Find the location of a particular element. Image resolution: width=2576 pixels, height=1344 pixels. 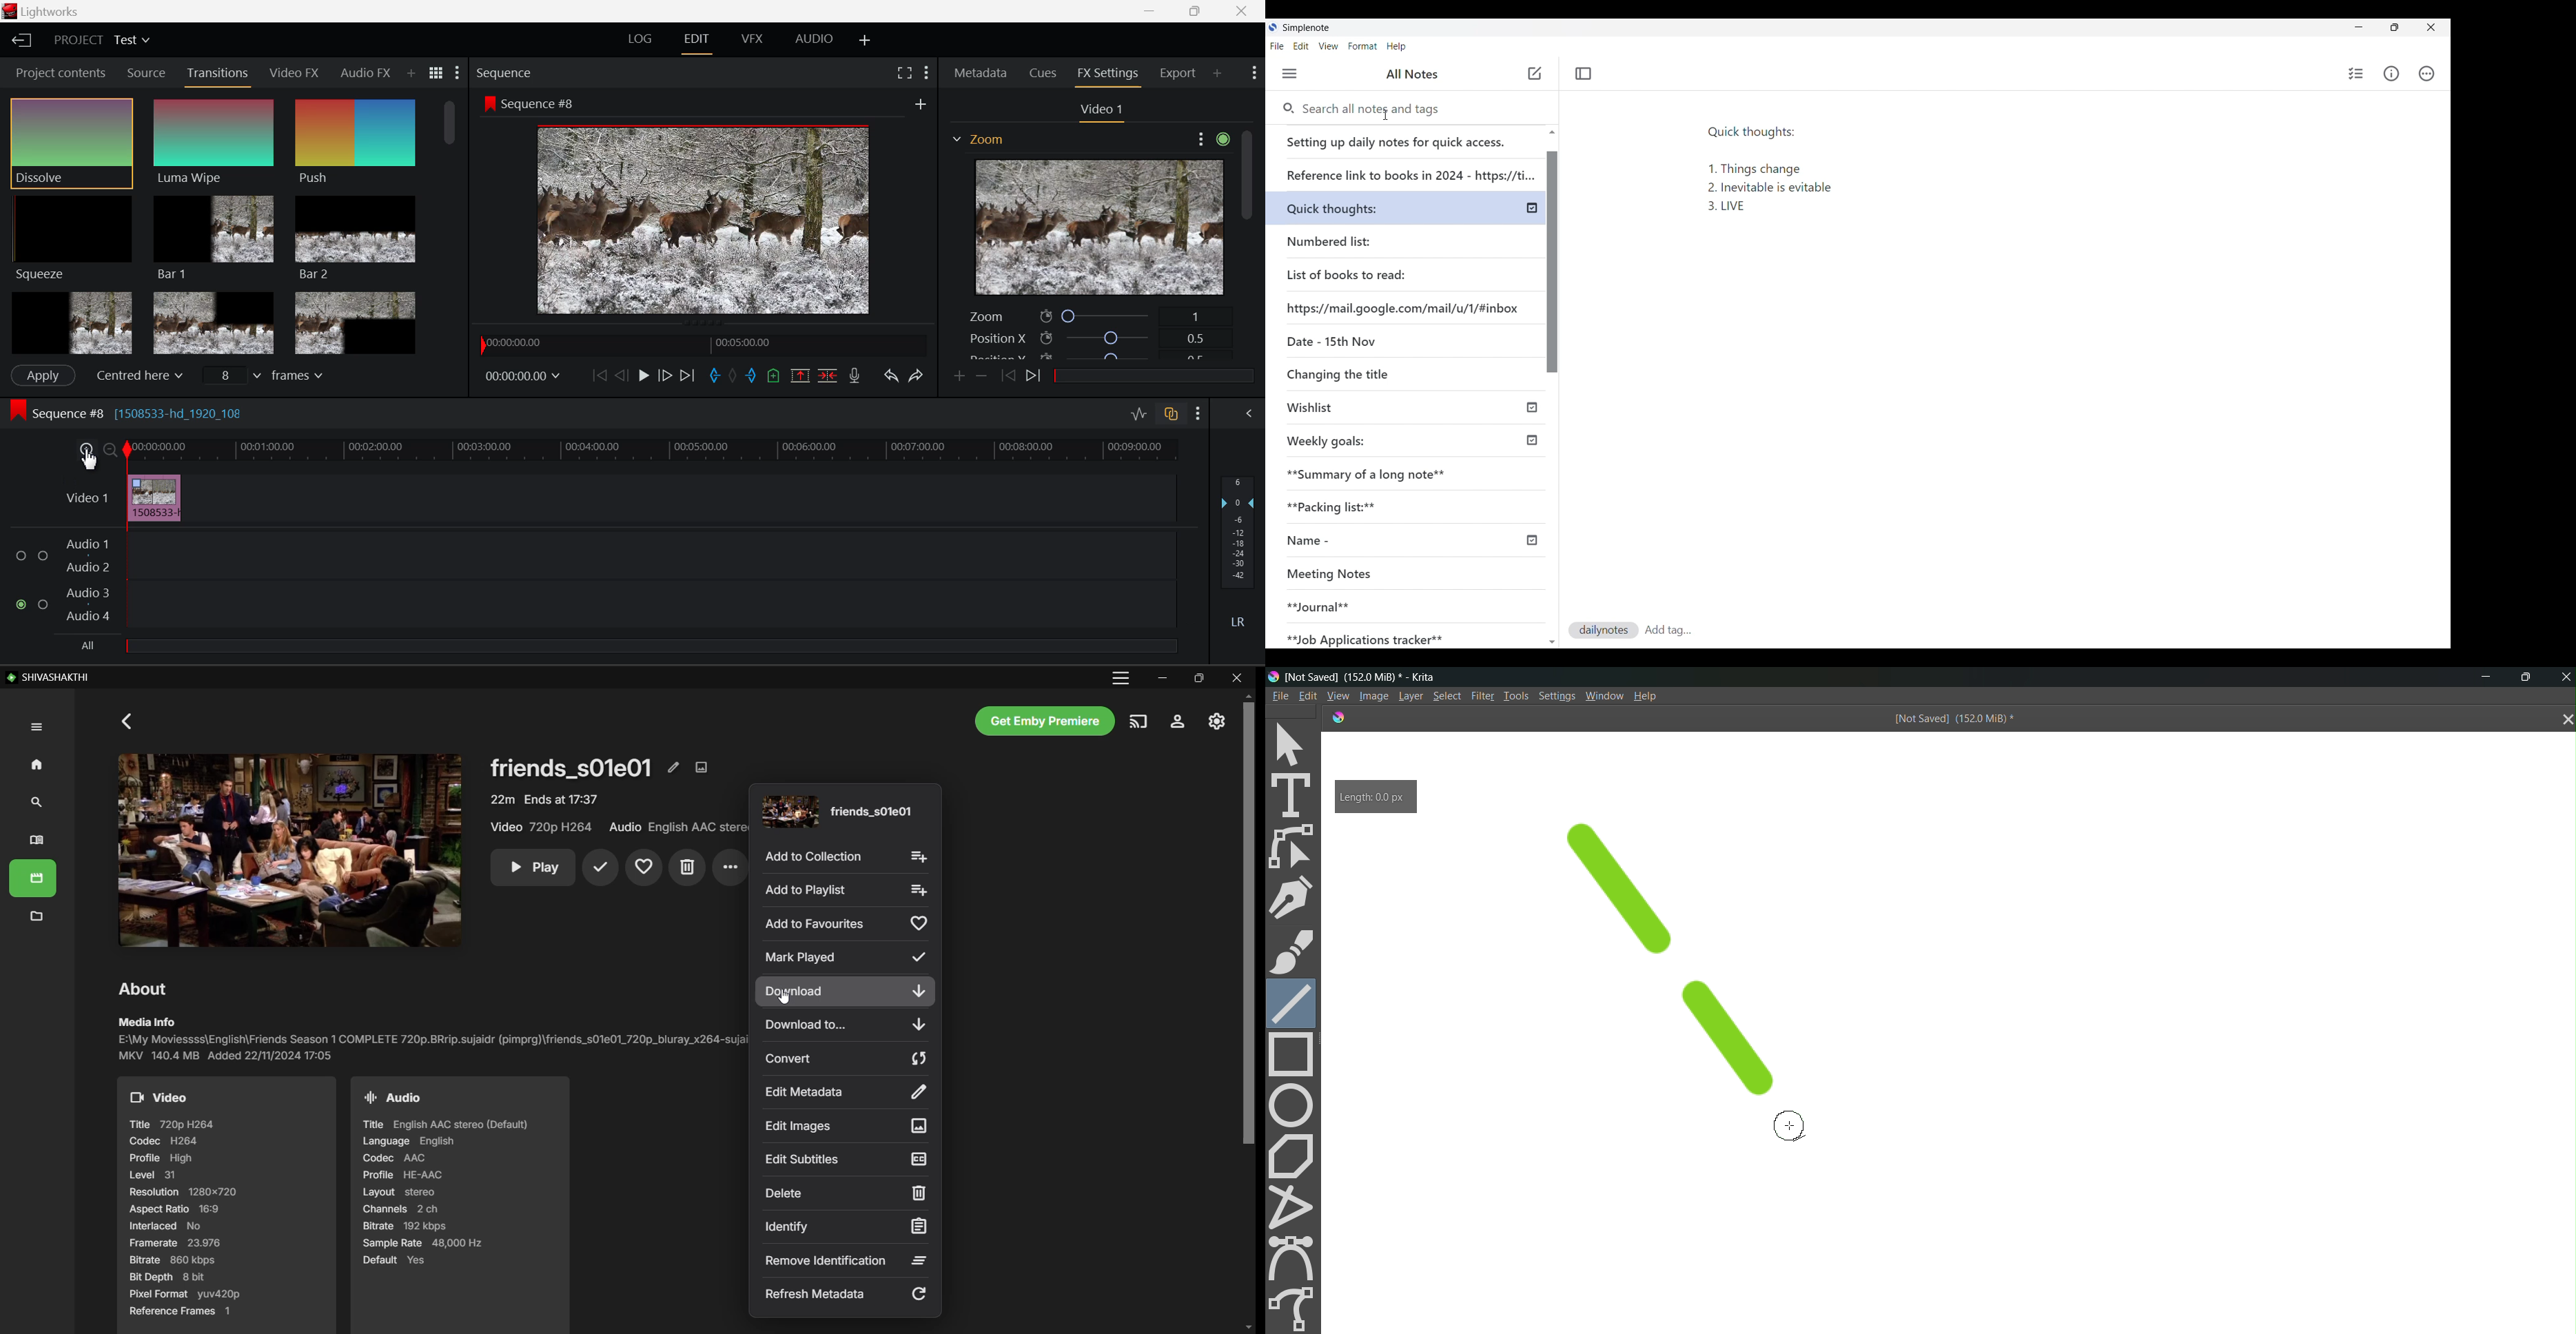

Job Application tracker is located at coordinates (1371, 637).